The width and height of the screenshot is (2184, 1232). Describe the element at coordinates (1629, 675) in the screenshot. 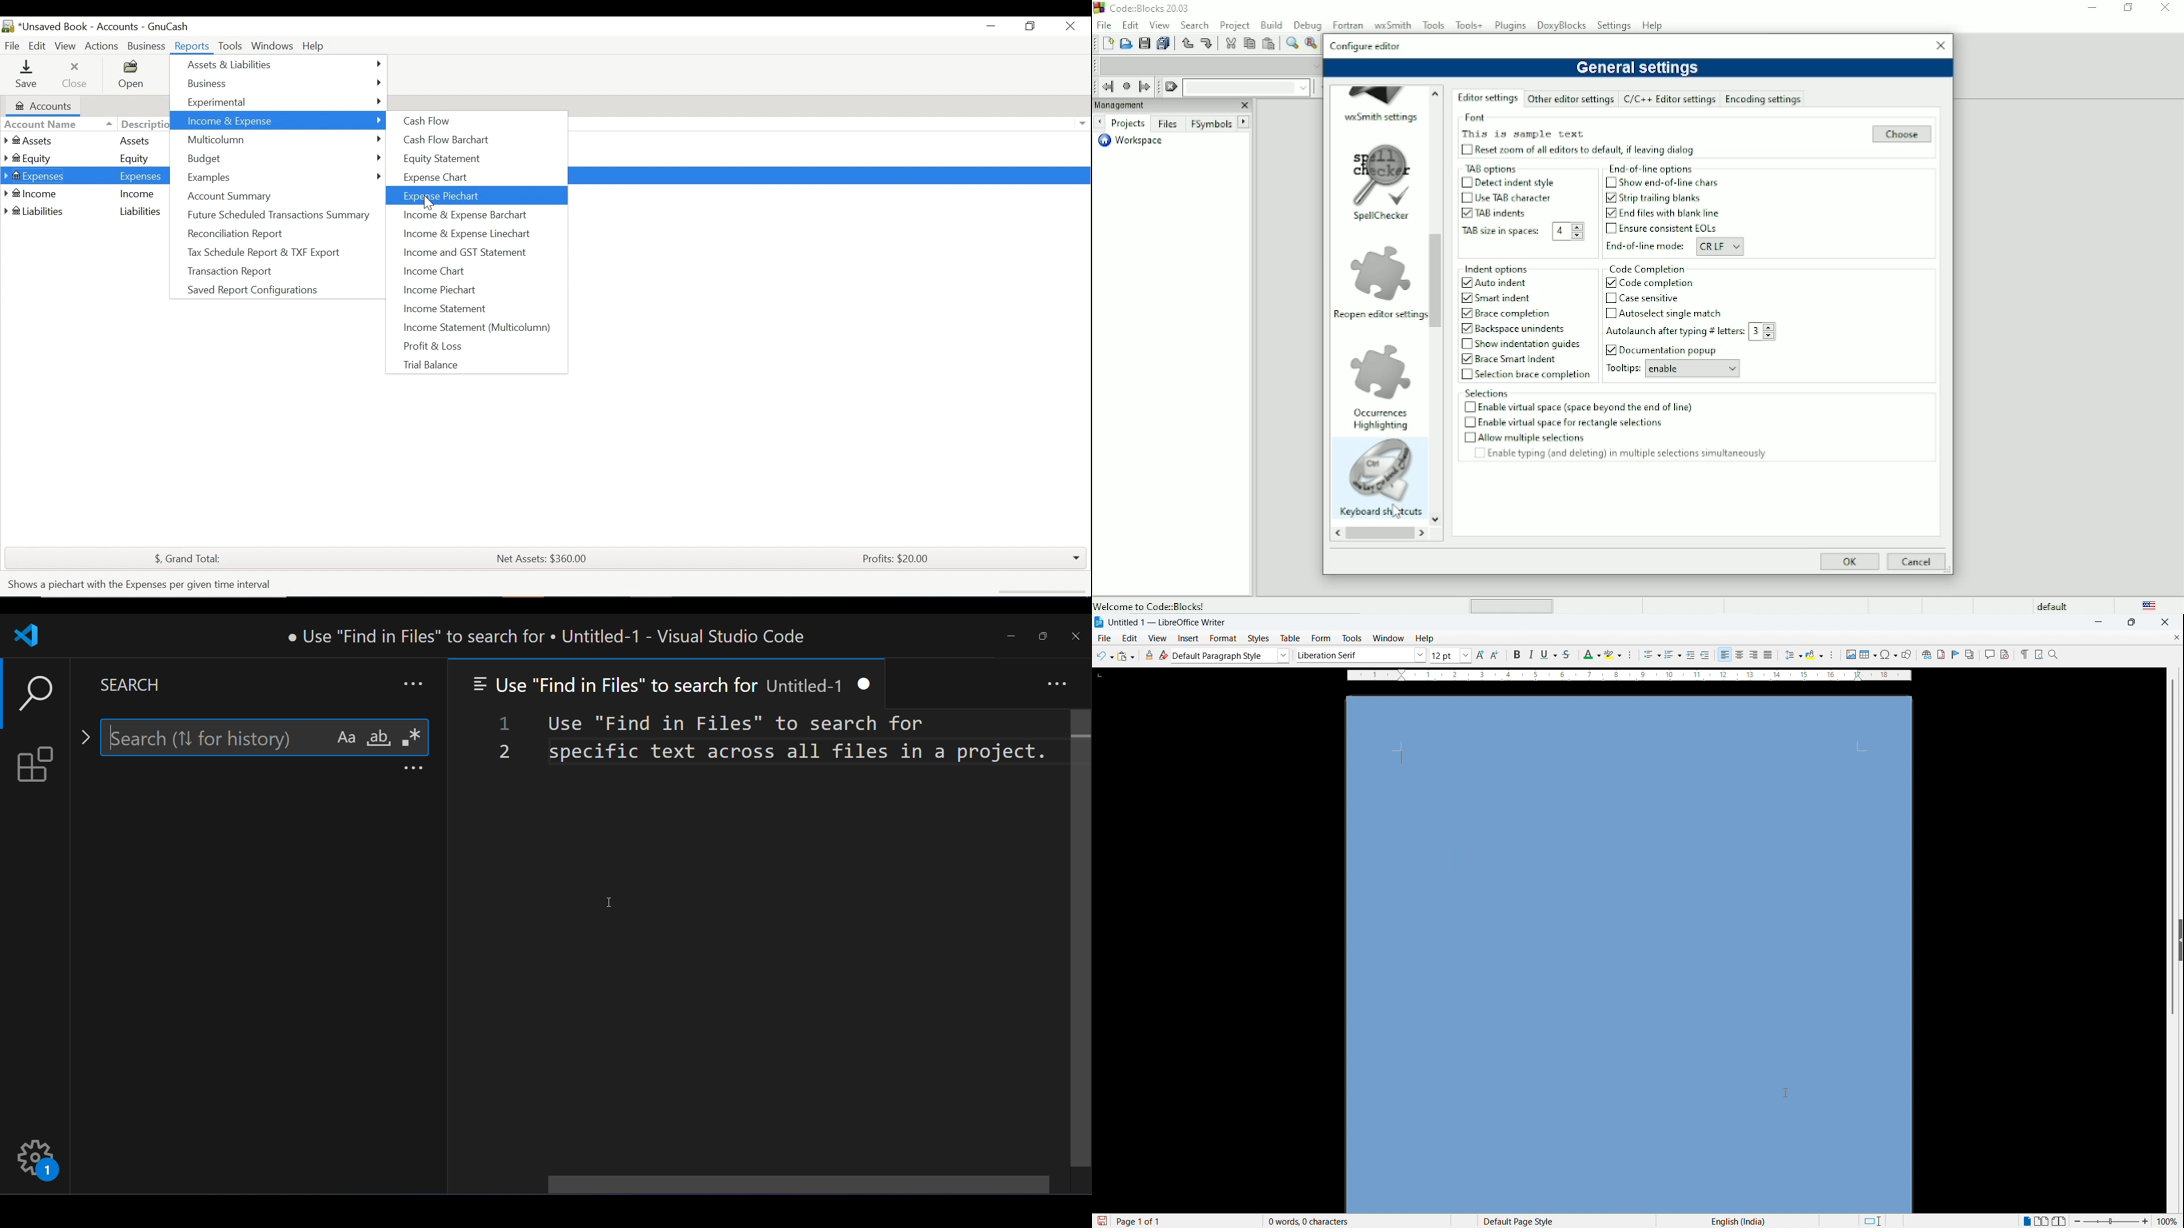

I see `Ruler ` at that location.